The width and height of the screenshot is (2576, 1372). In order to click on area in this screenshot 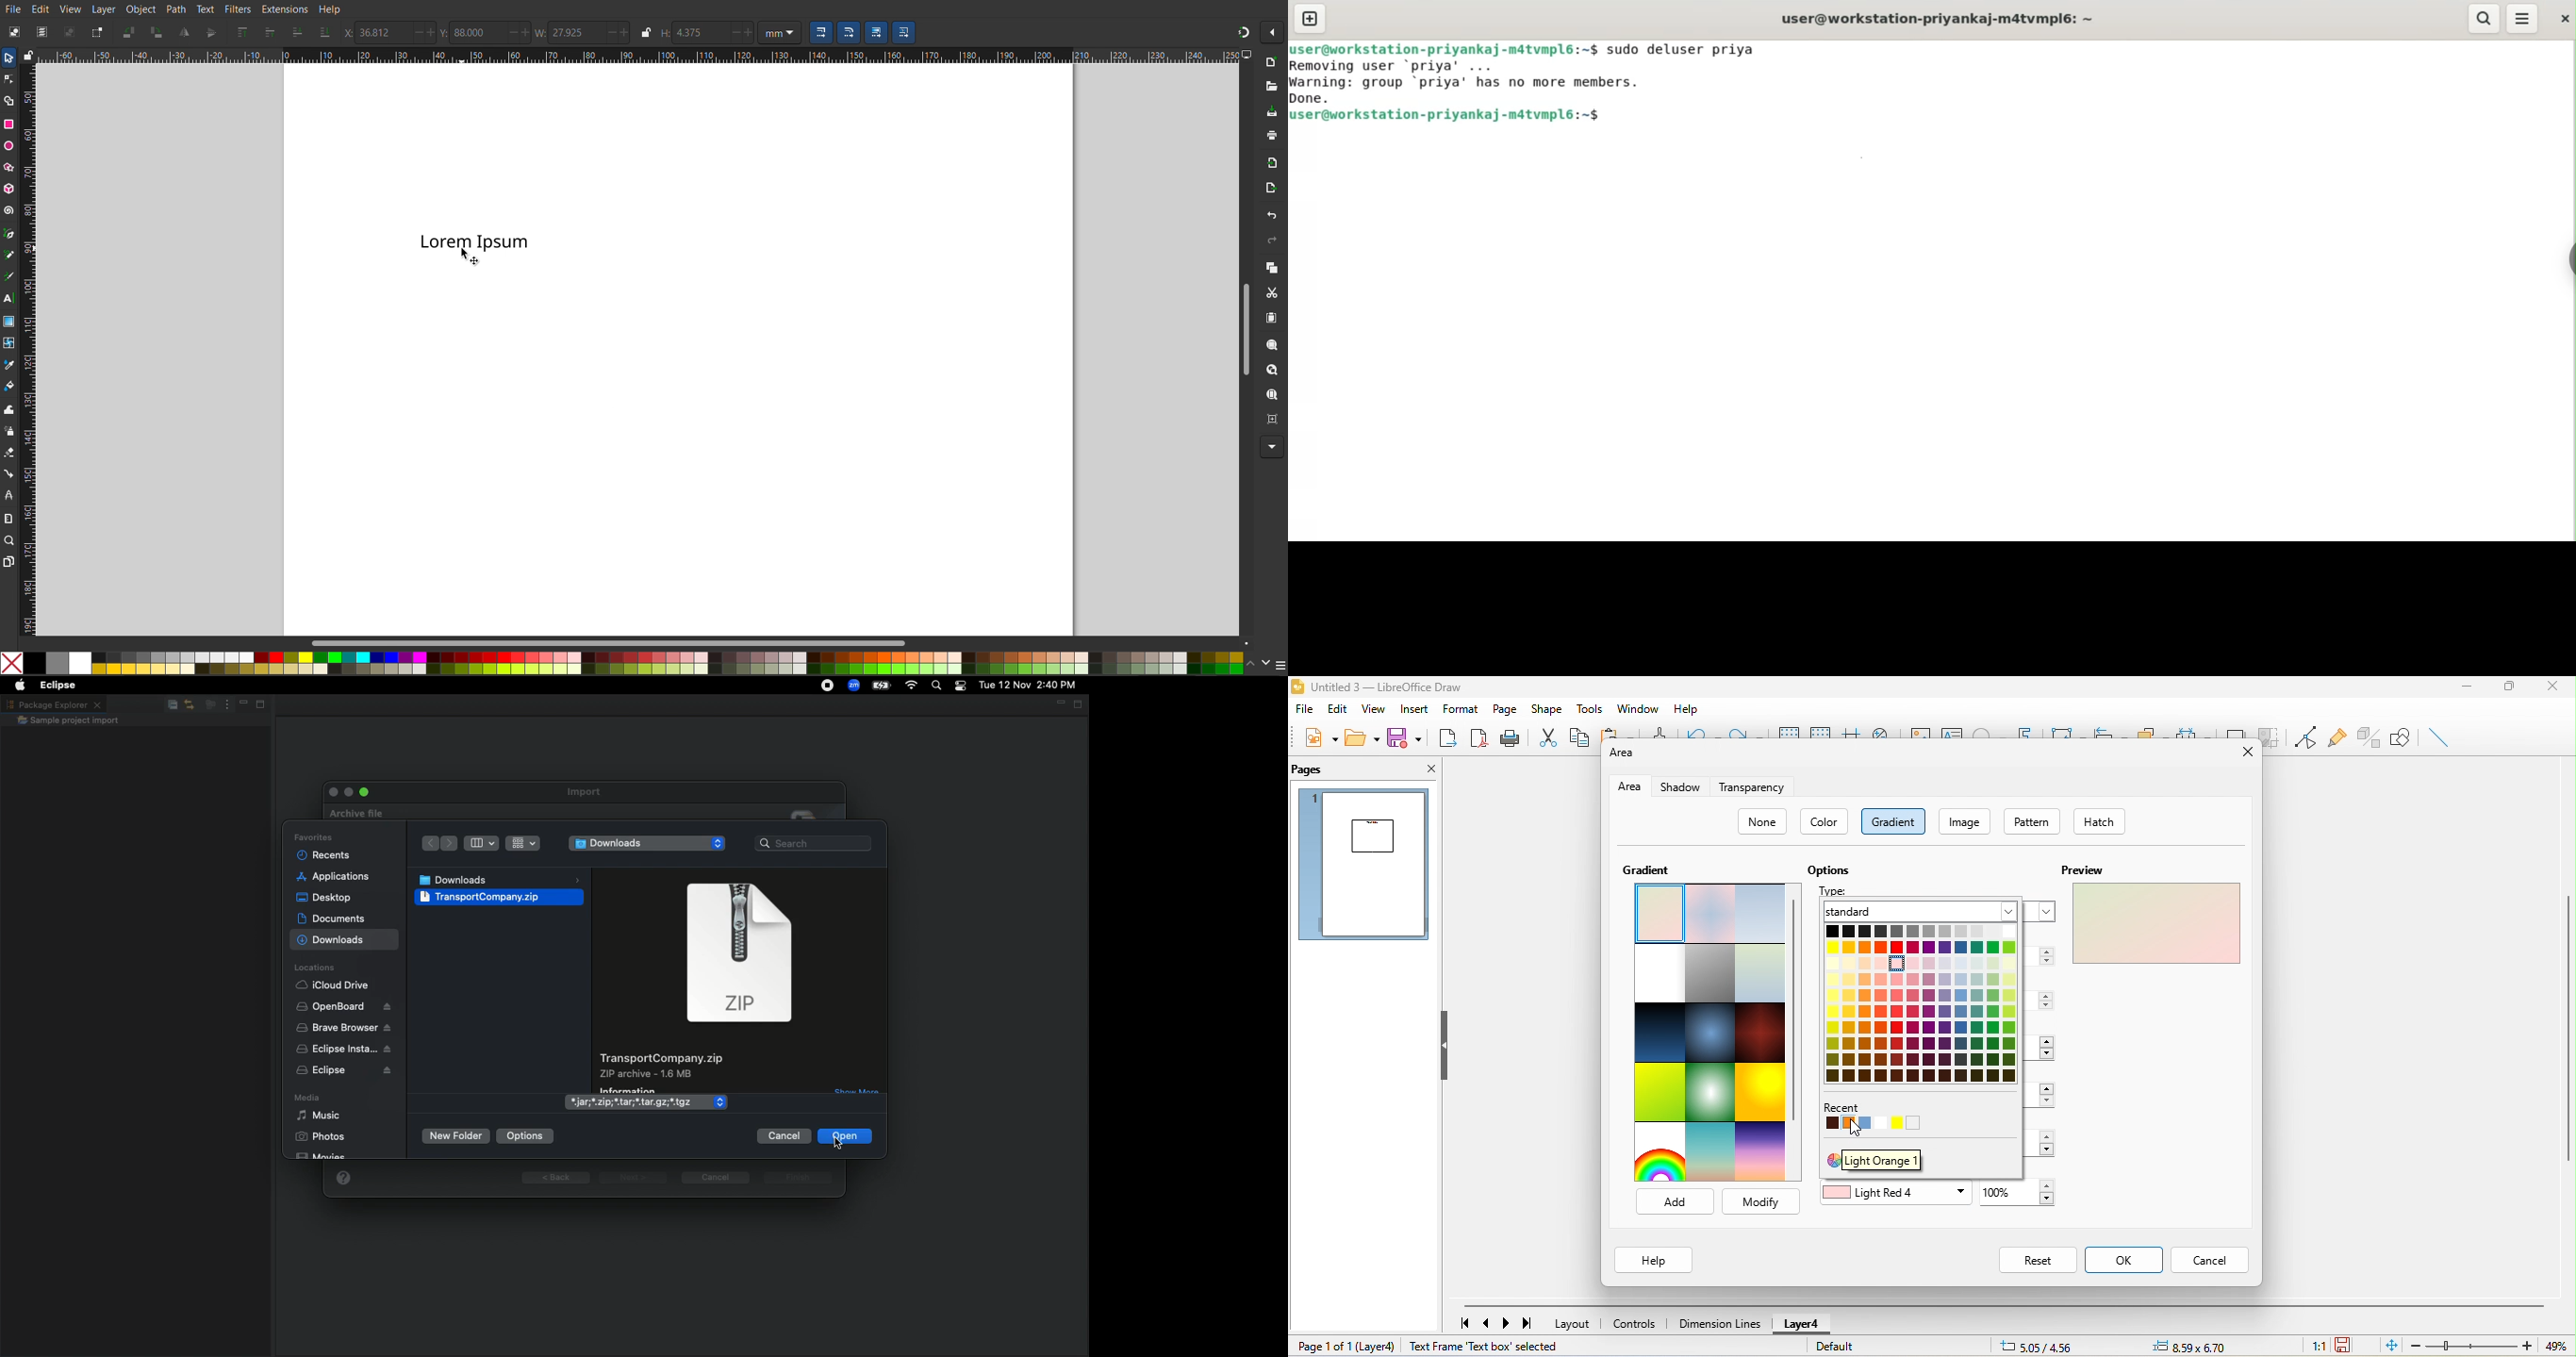, I will do `click(1629, 786)`.